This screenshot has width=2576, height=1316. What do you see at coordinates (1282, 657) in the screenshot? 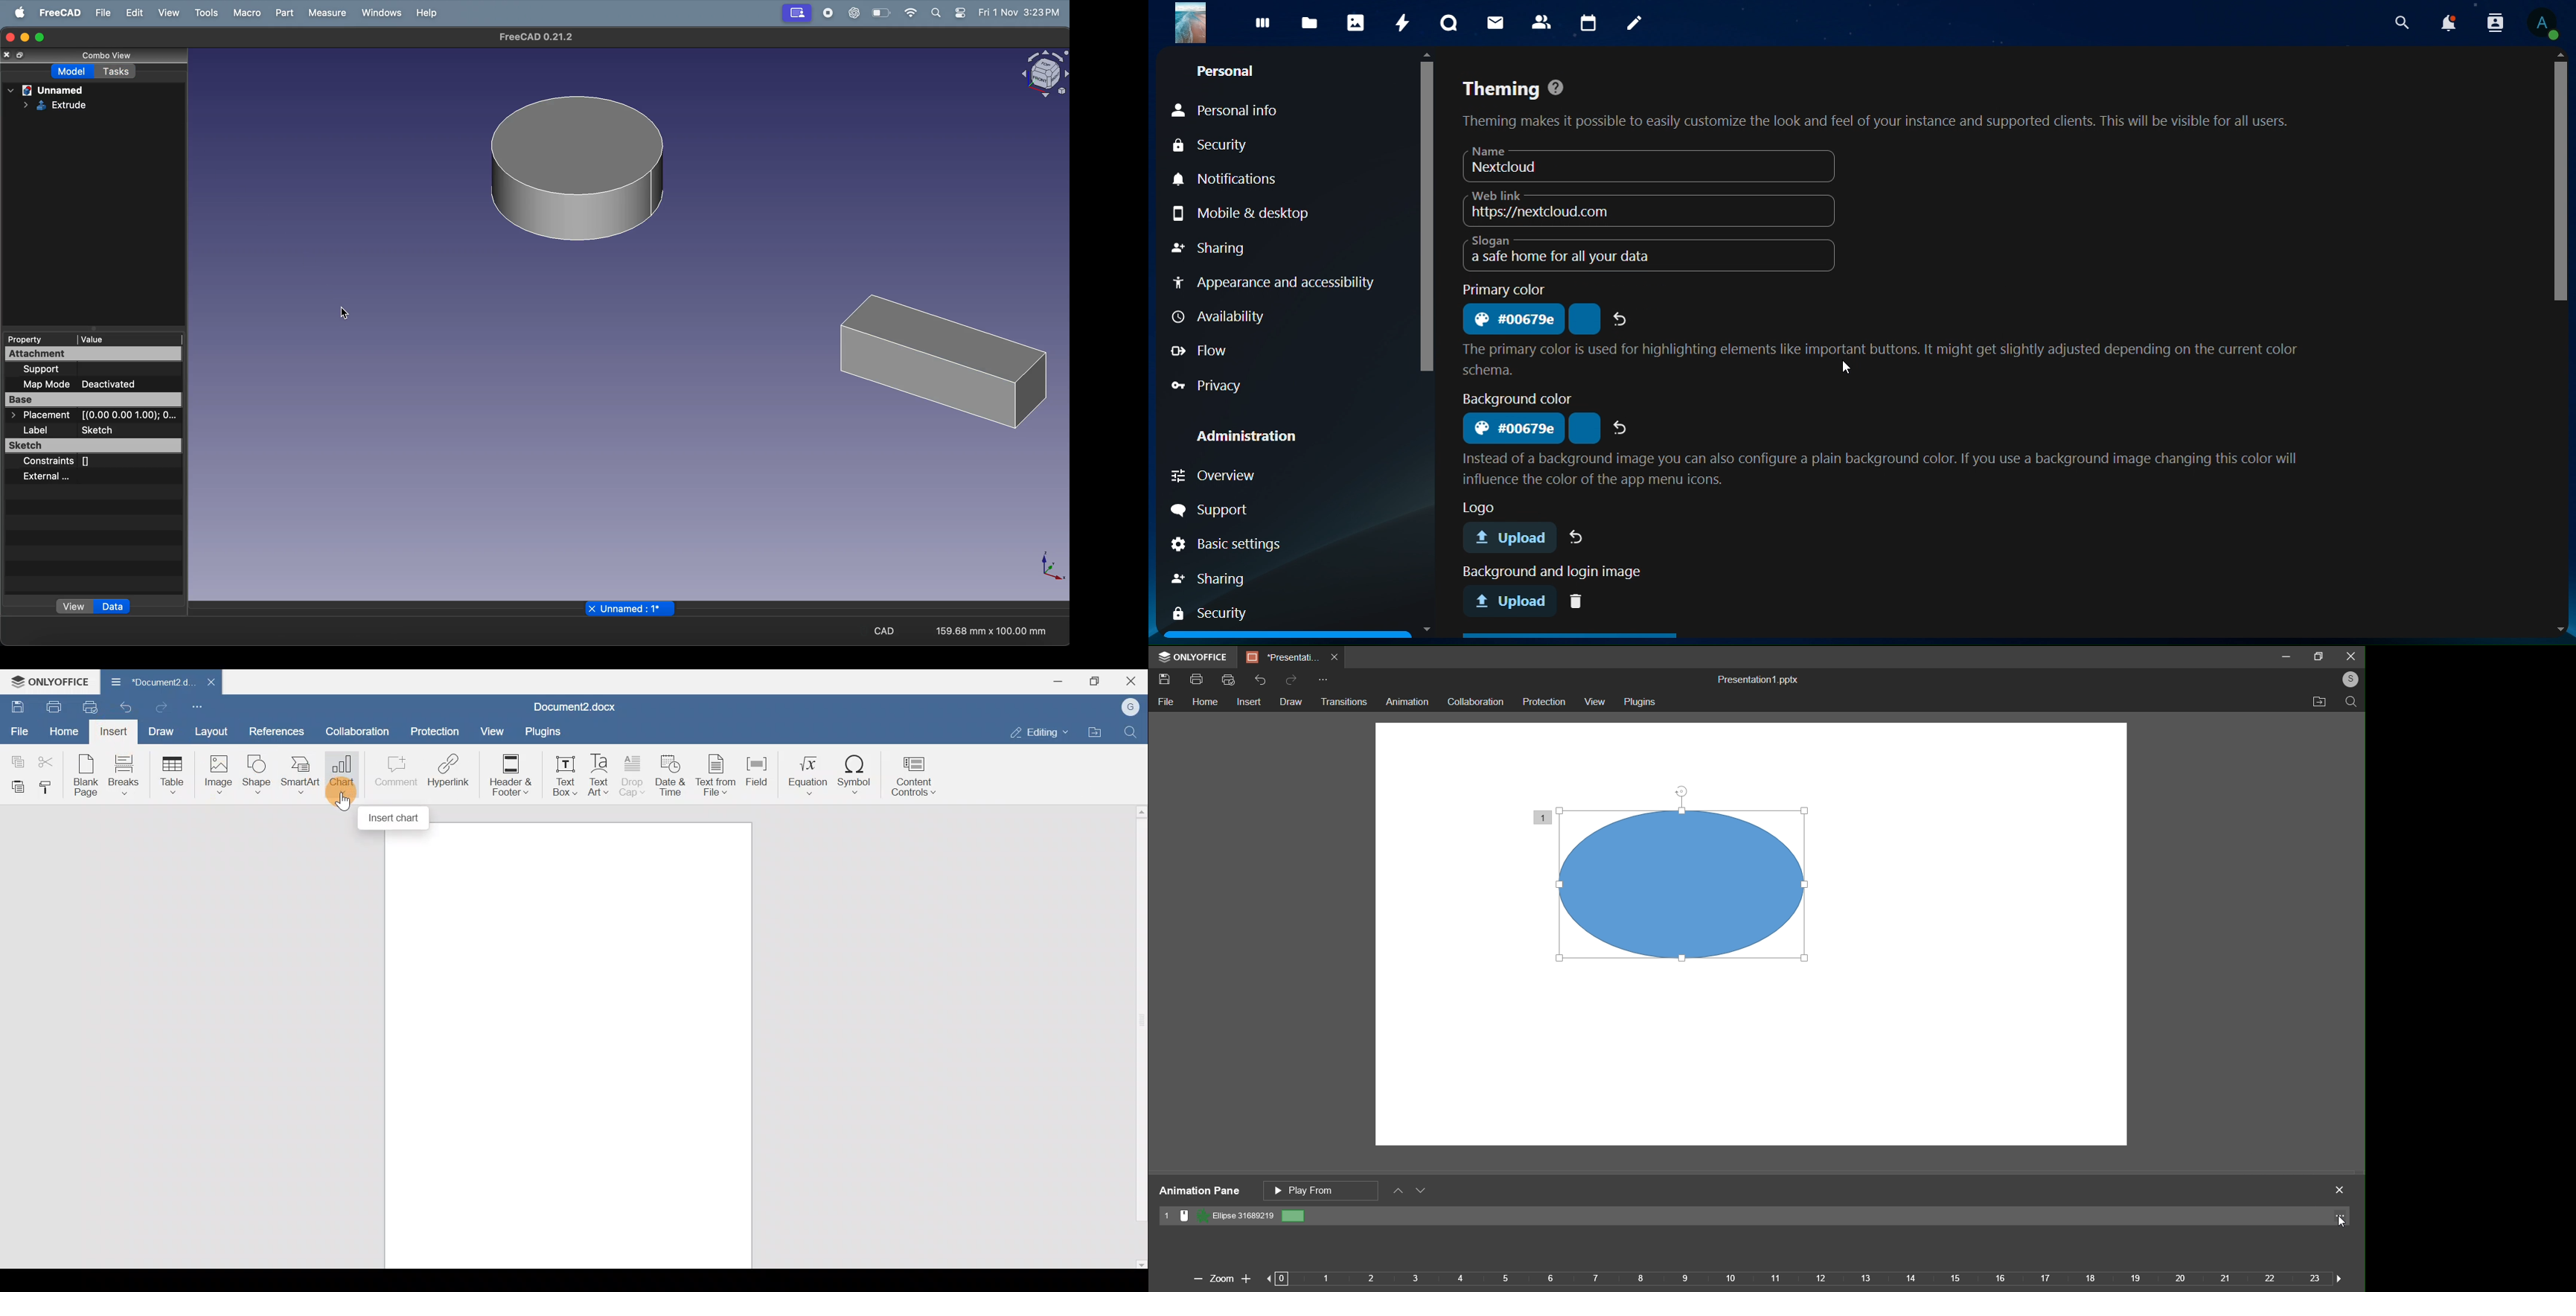
I see `Current Tab` at bounding box center [1282, 657].